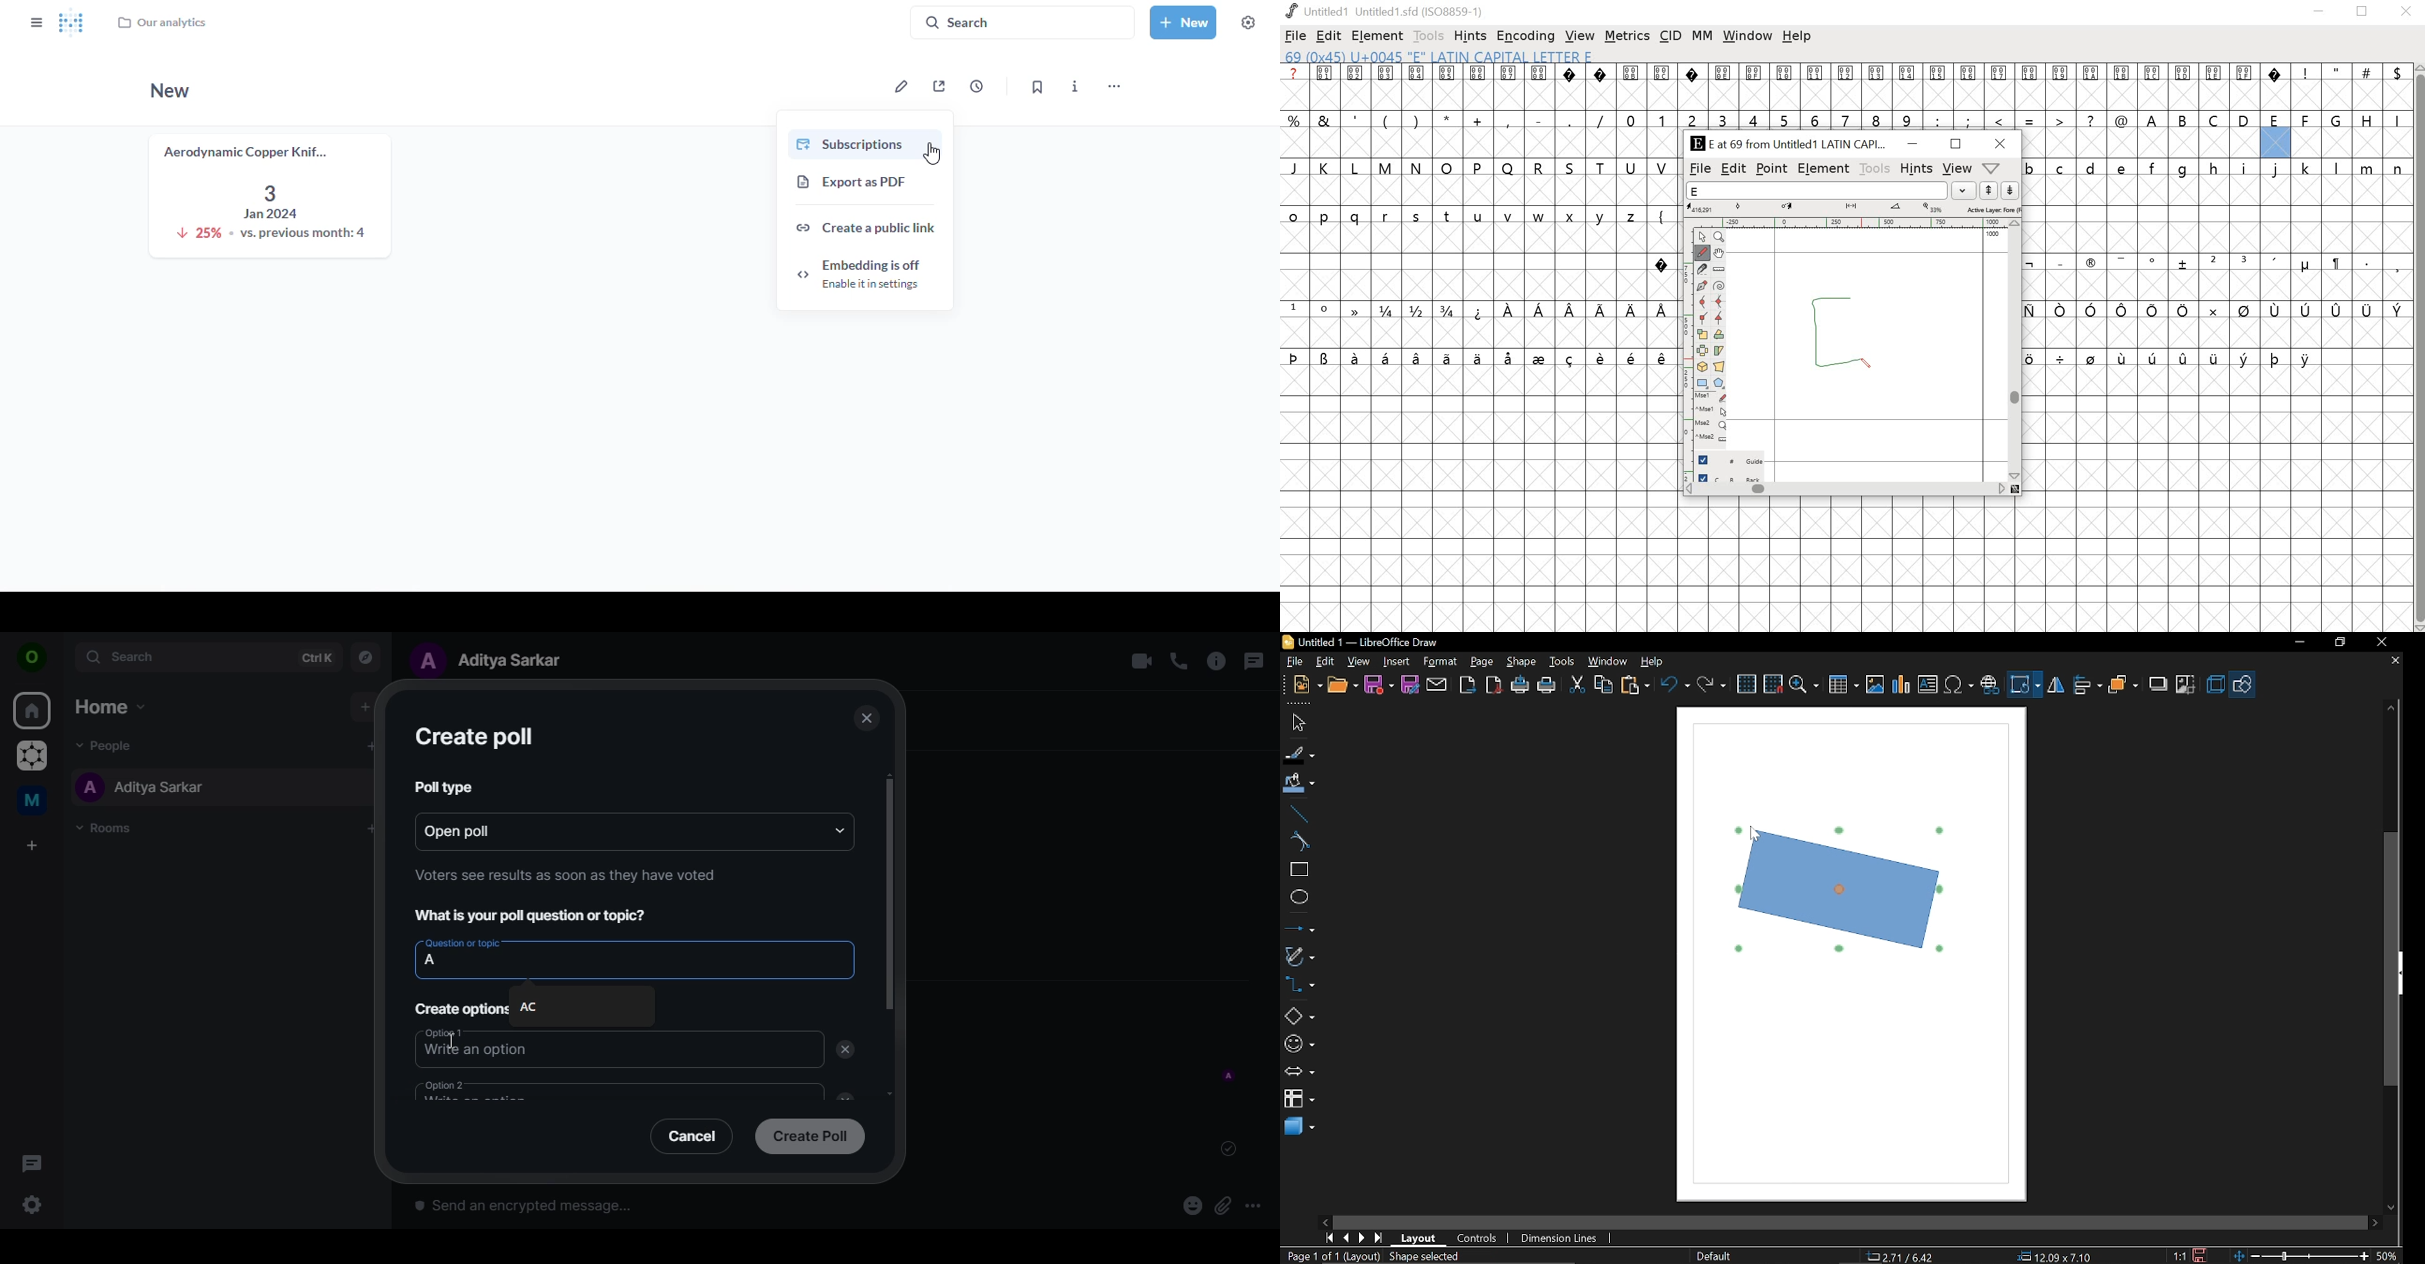 This screenshot has width=2436, height=1288. What do you see at coordinates (2218, 286) in the screenshot?
I see `empty cells` at bounding box center [2218, 286].